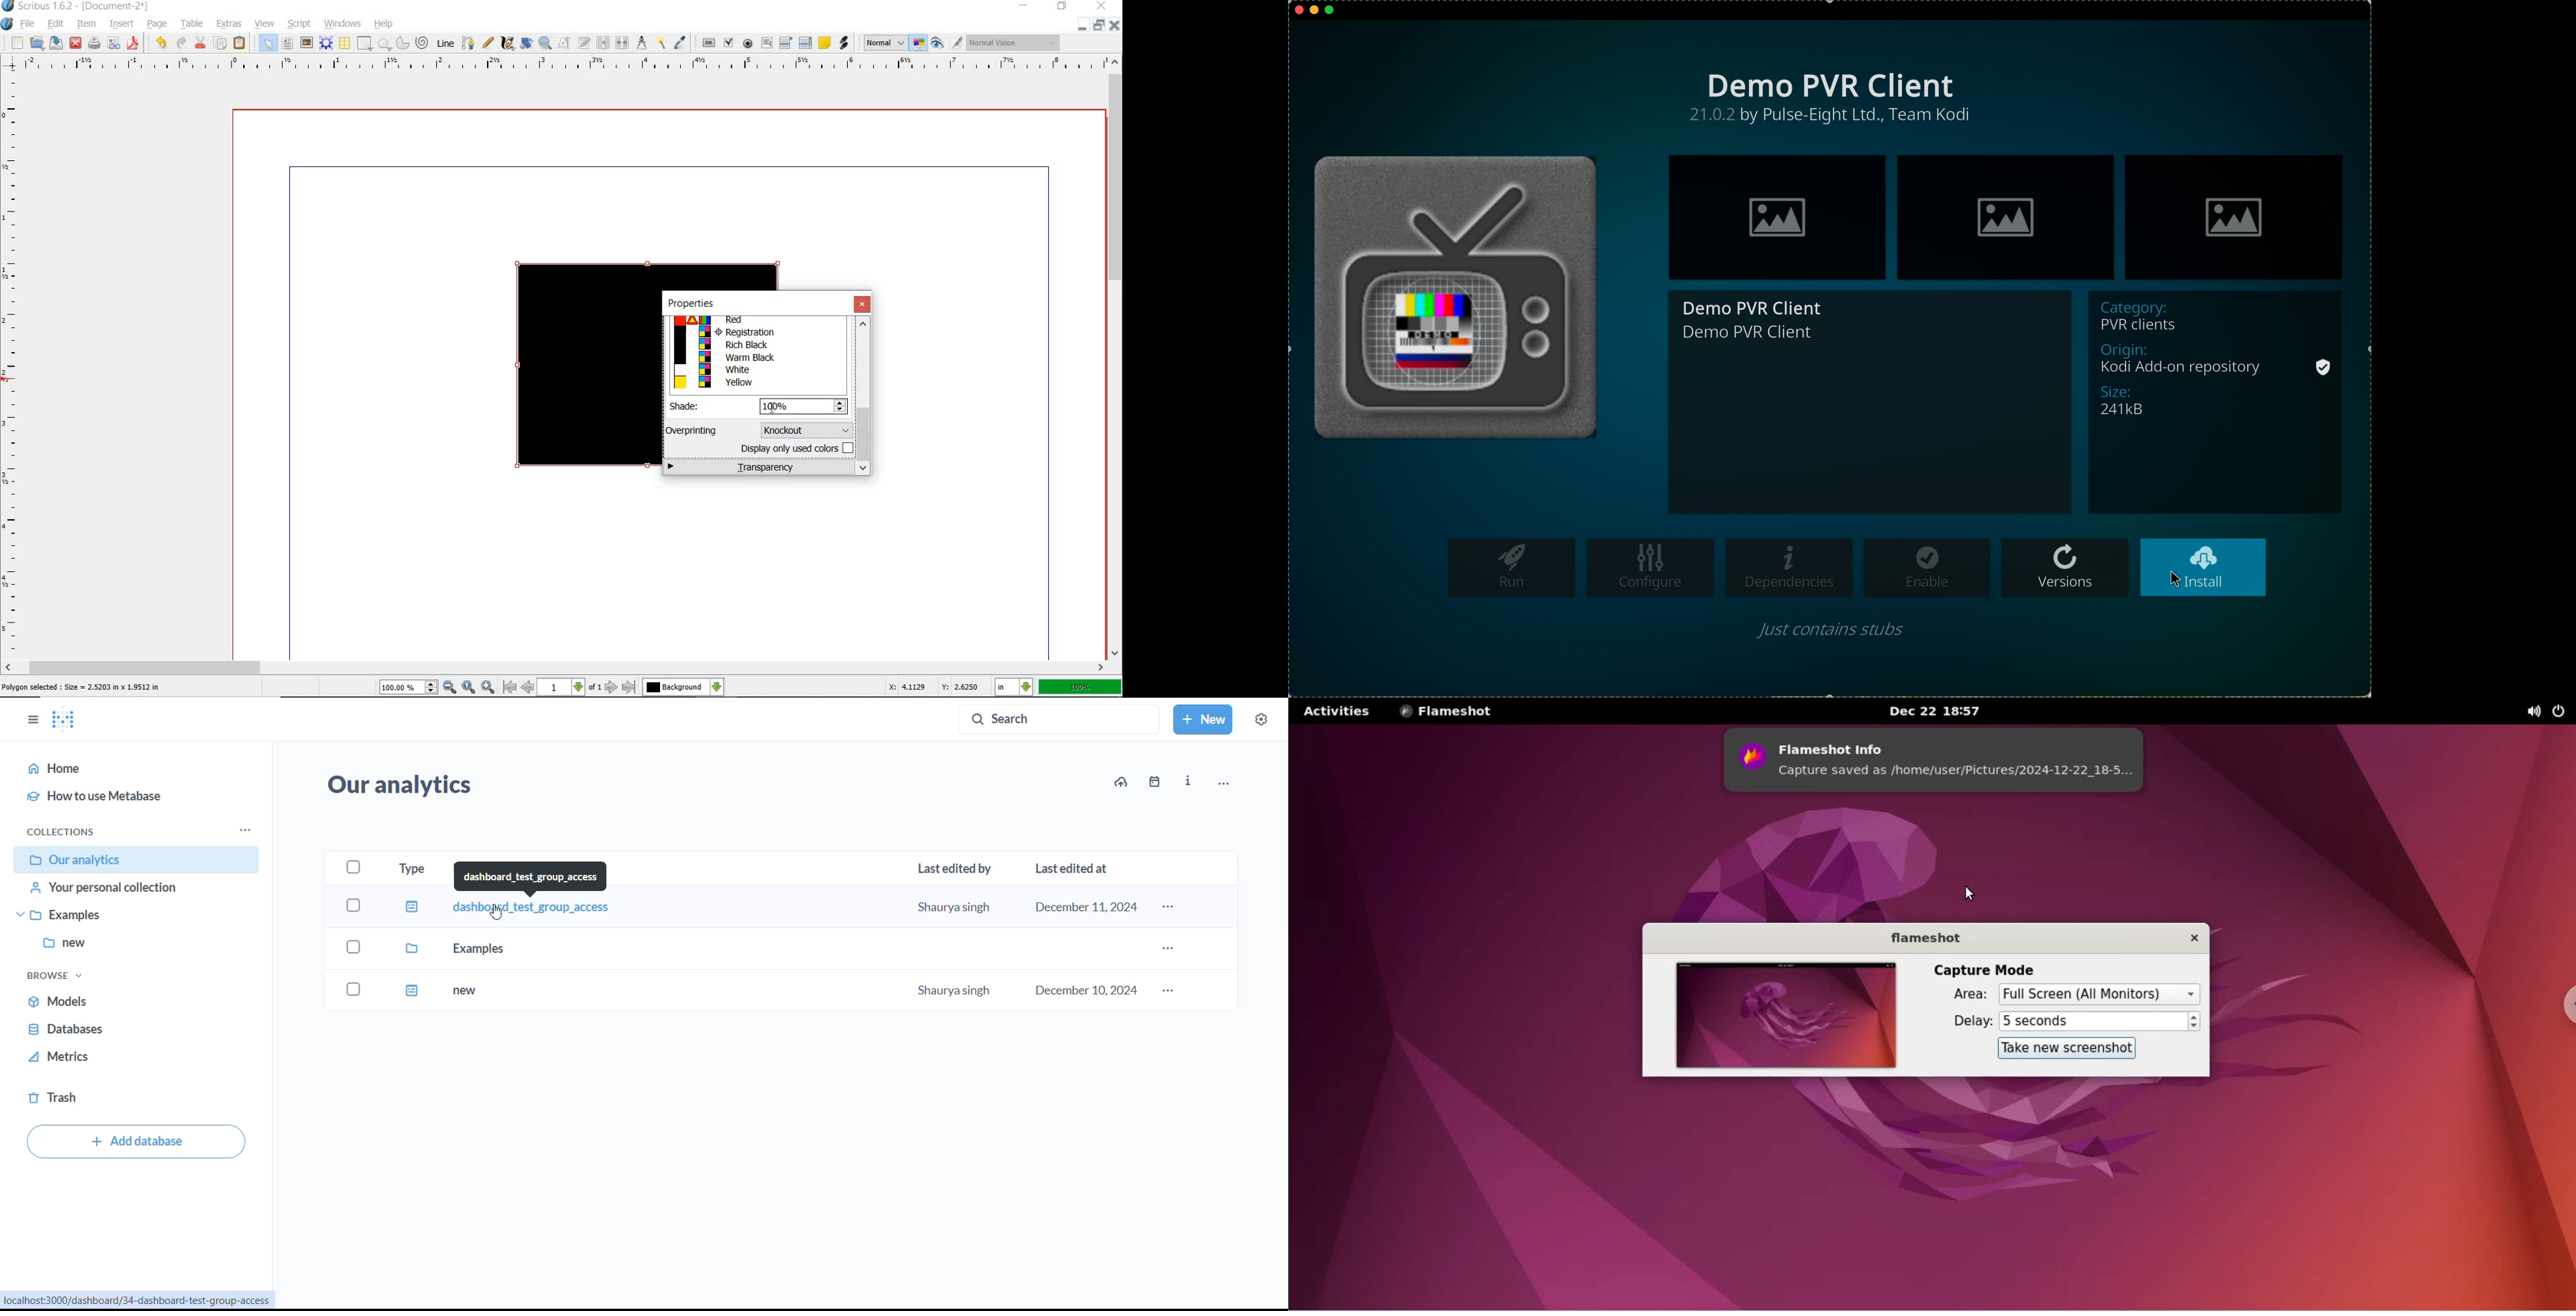 The image size is (2576, 1316). Describe the element at coordinates (644, 44) in the screenshot. I see `measurement` at that location.